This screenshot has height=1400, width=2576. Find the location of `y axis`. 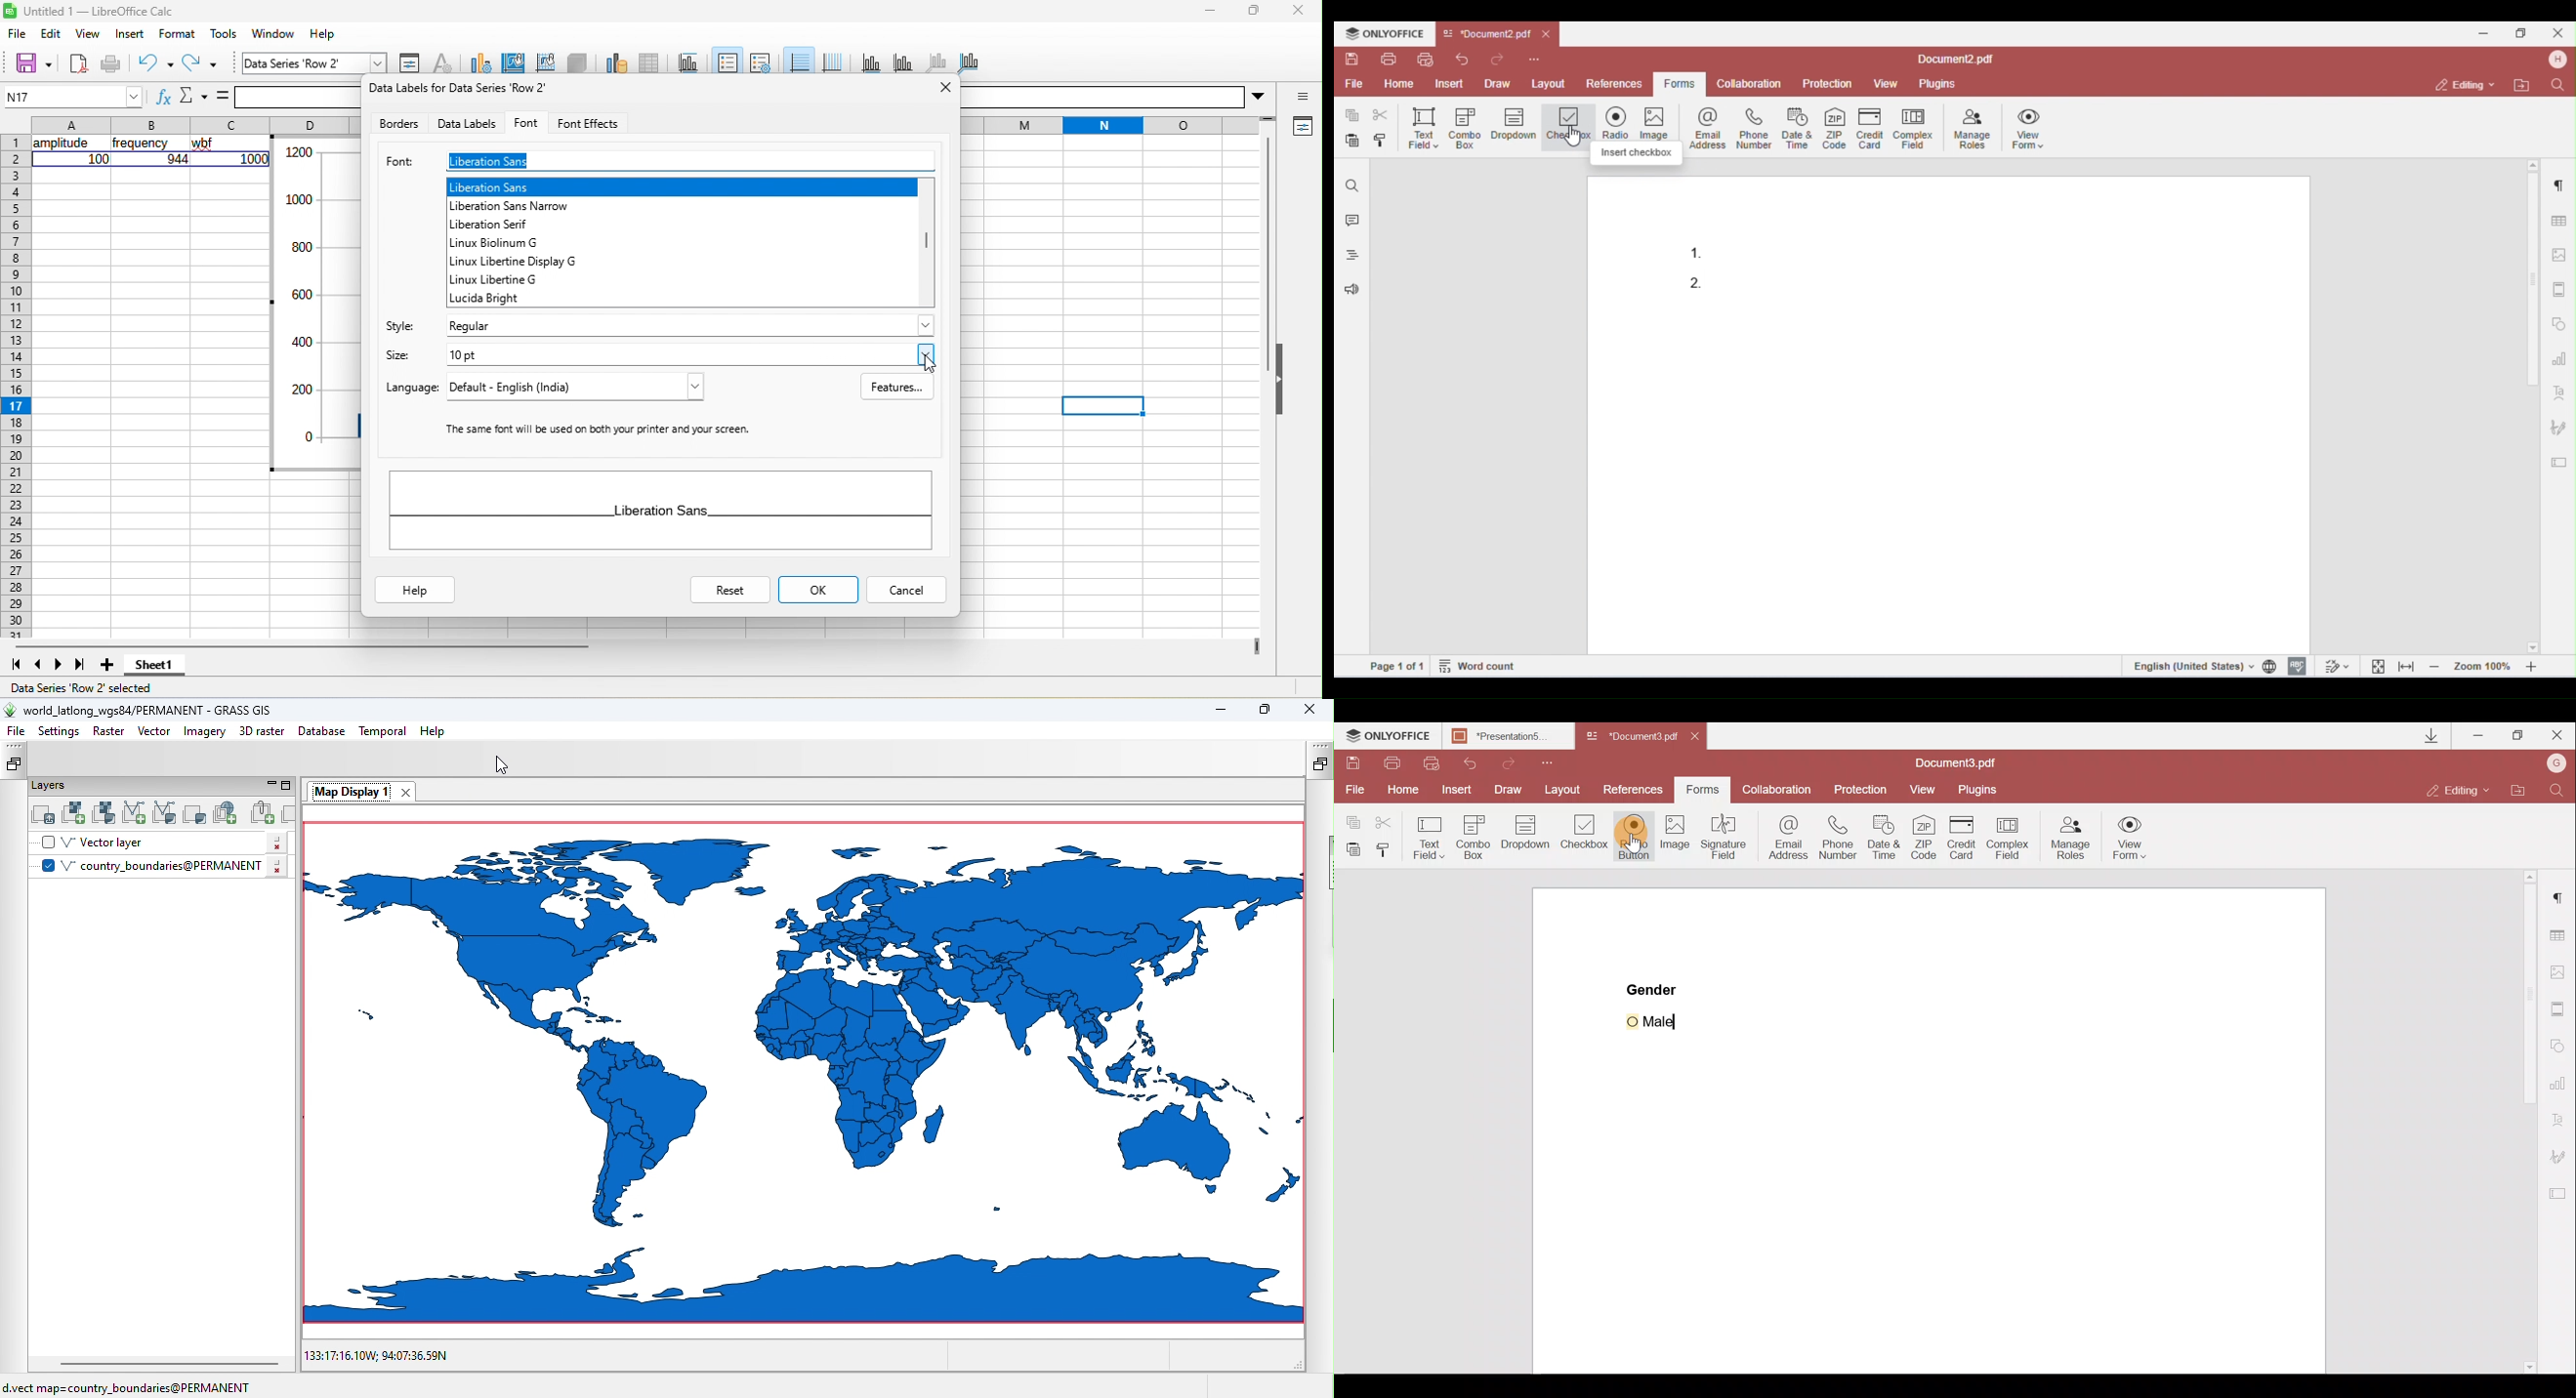

y axis is located at coordinates (910, 61).